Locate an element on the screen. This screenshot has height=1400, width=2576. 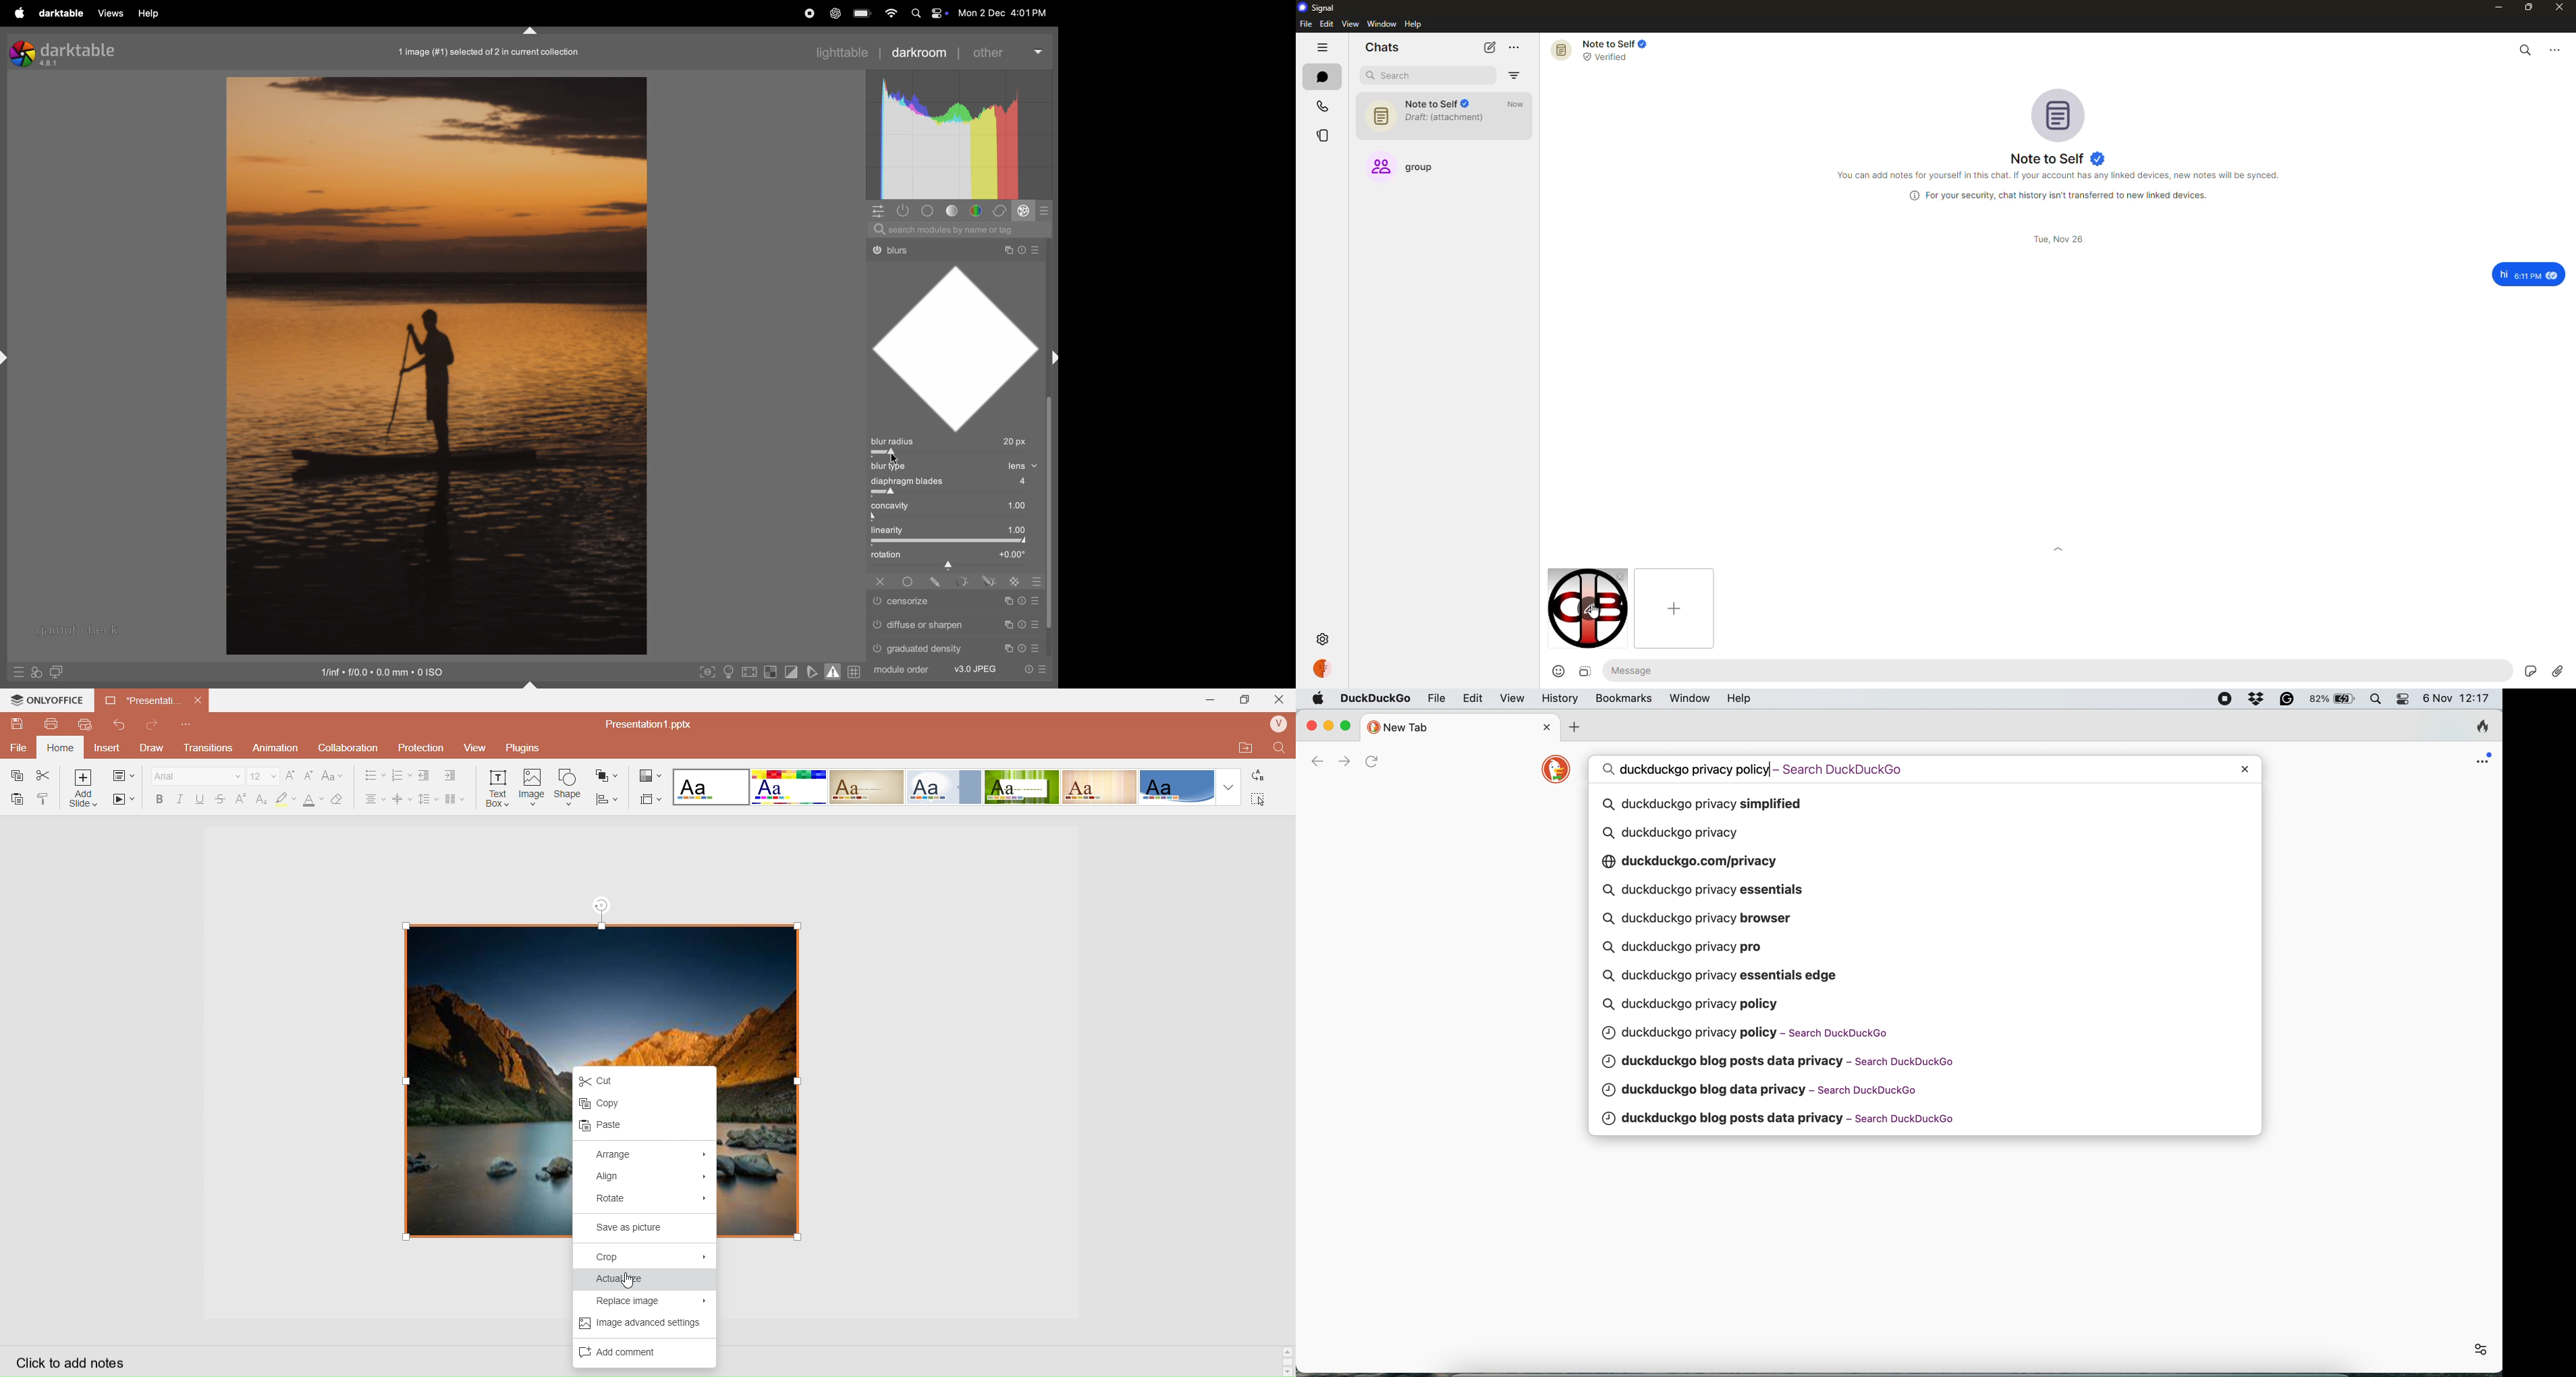
profile is located at coordinates (1320, 670).